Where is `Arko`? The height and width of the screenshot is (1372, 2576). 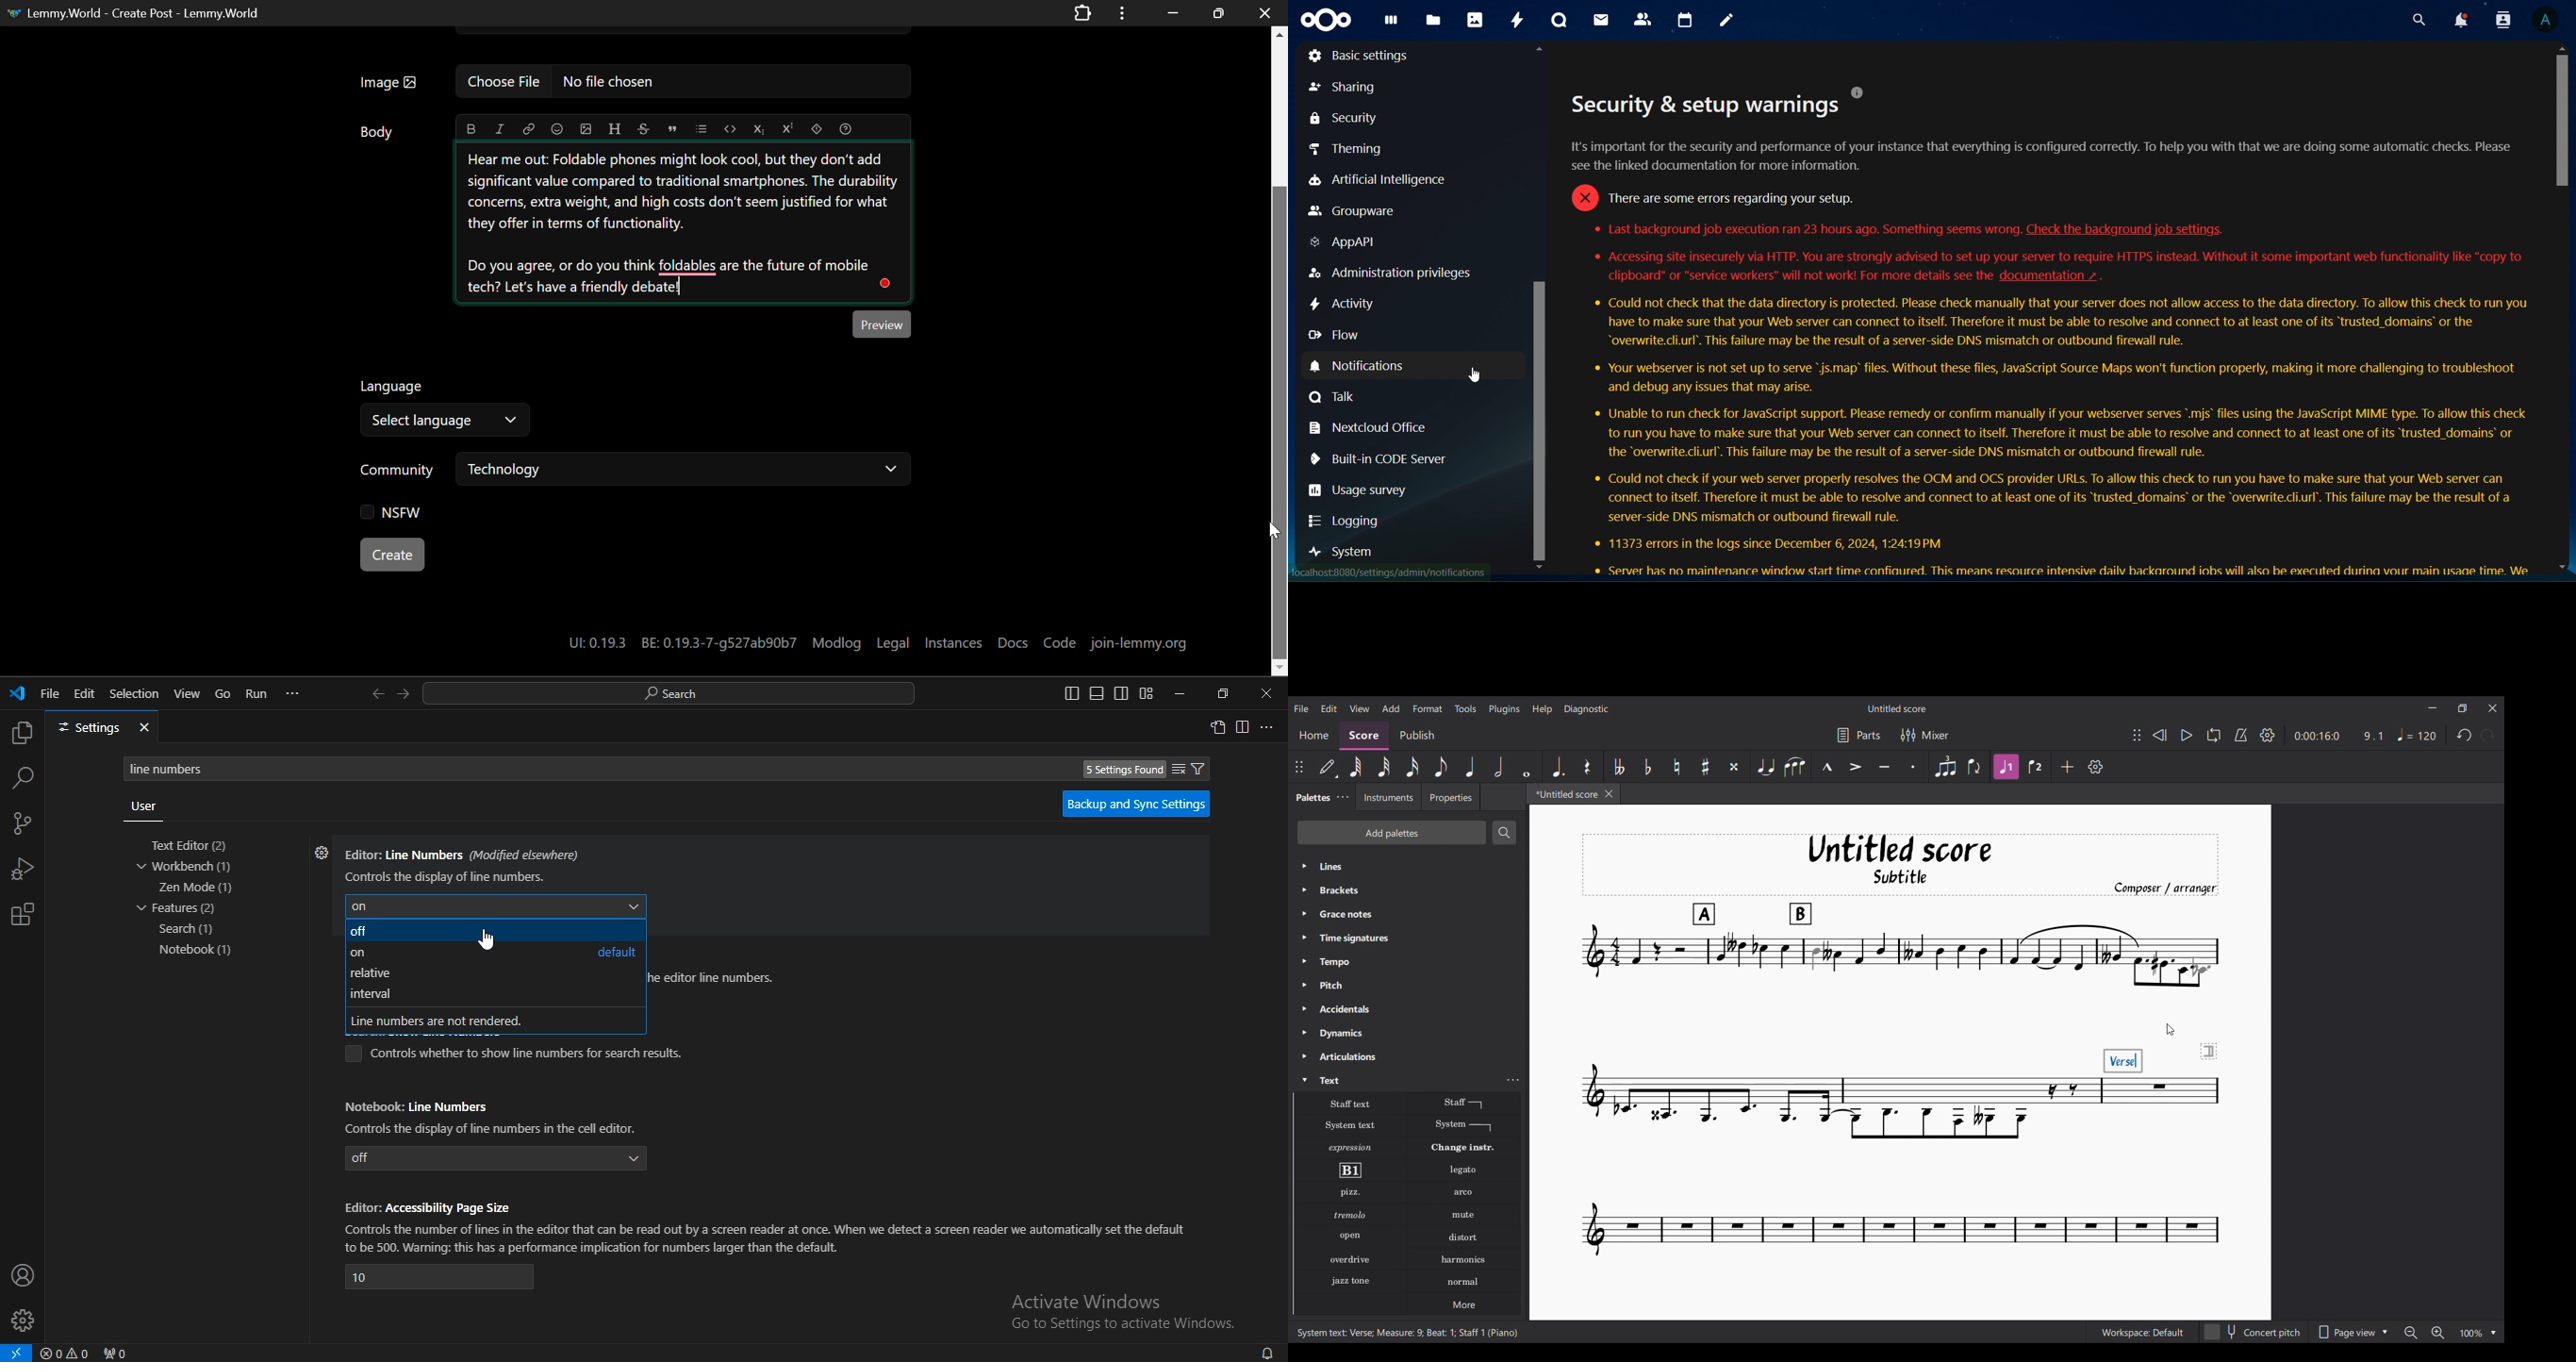 Arko is located at coordinates (1464, 1193).